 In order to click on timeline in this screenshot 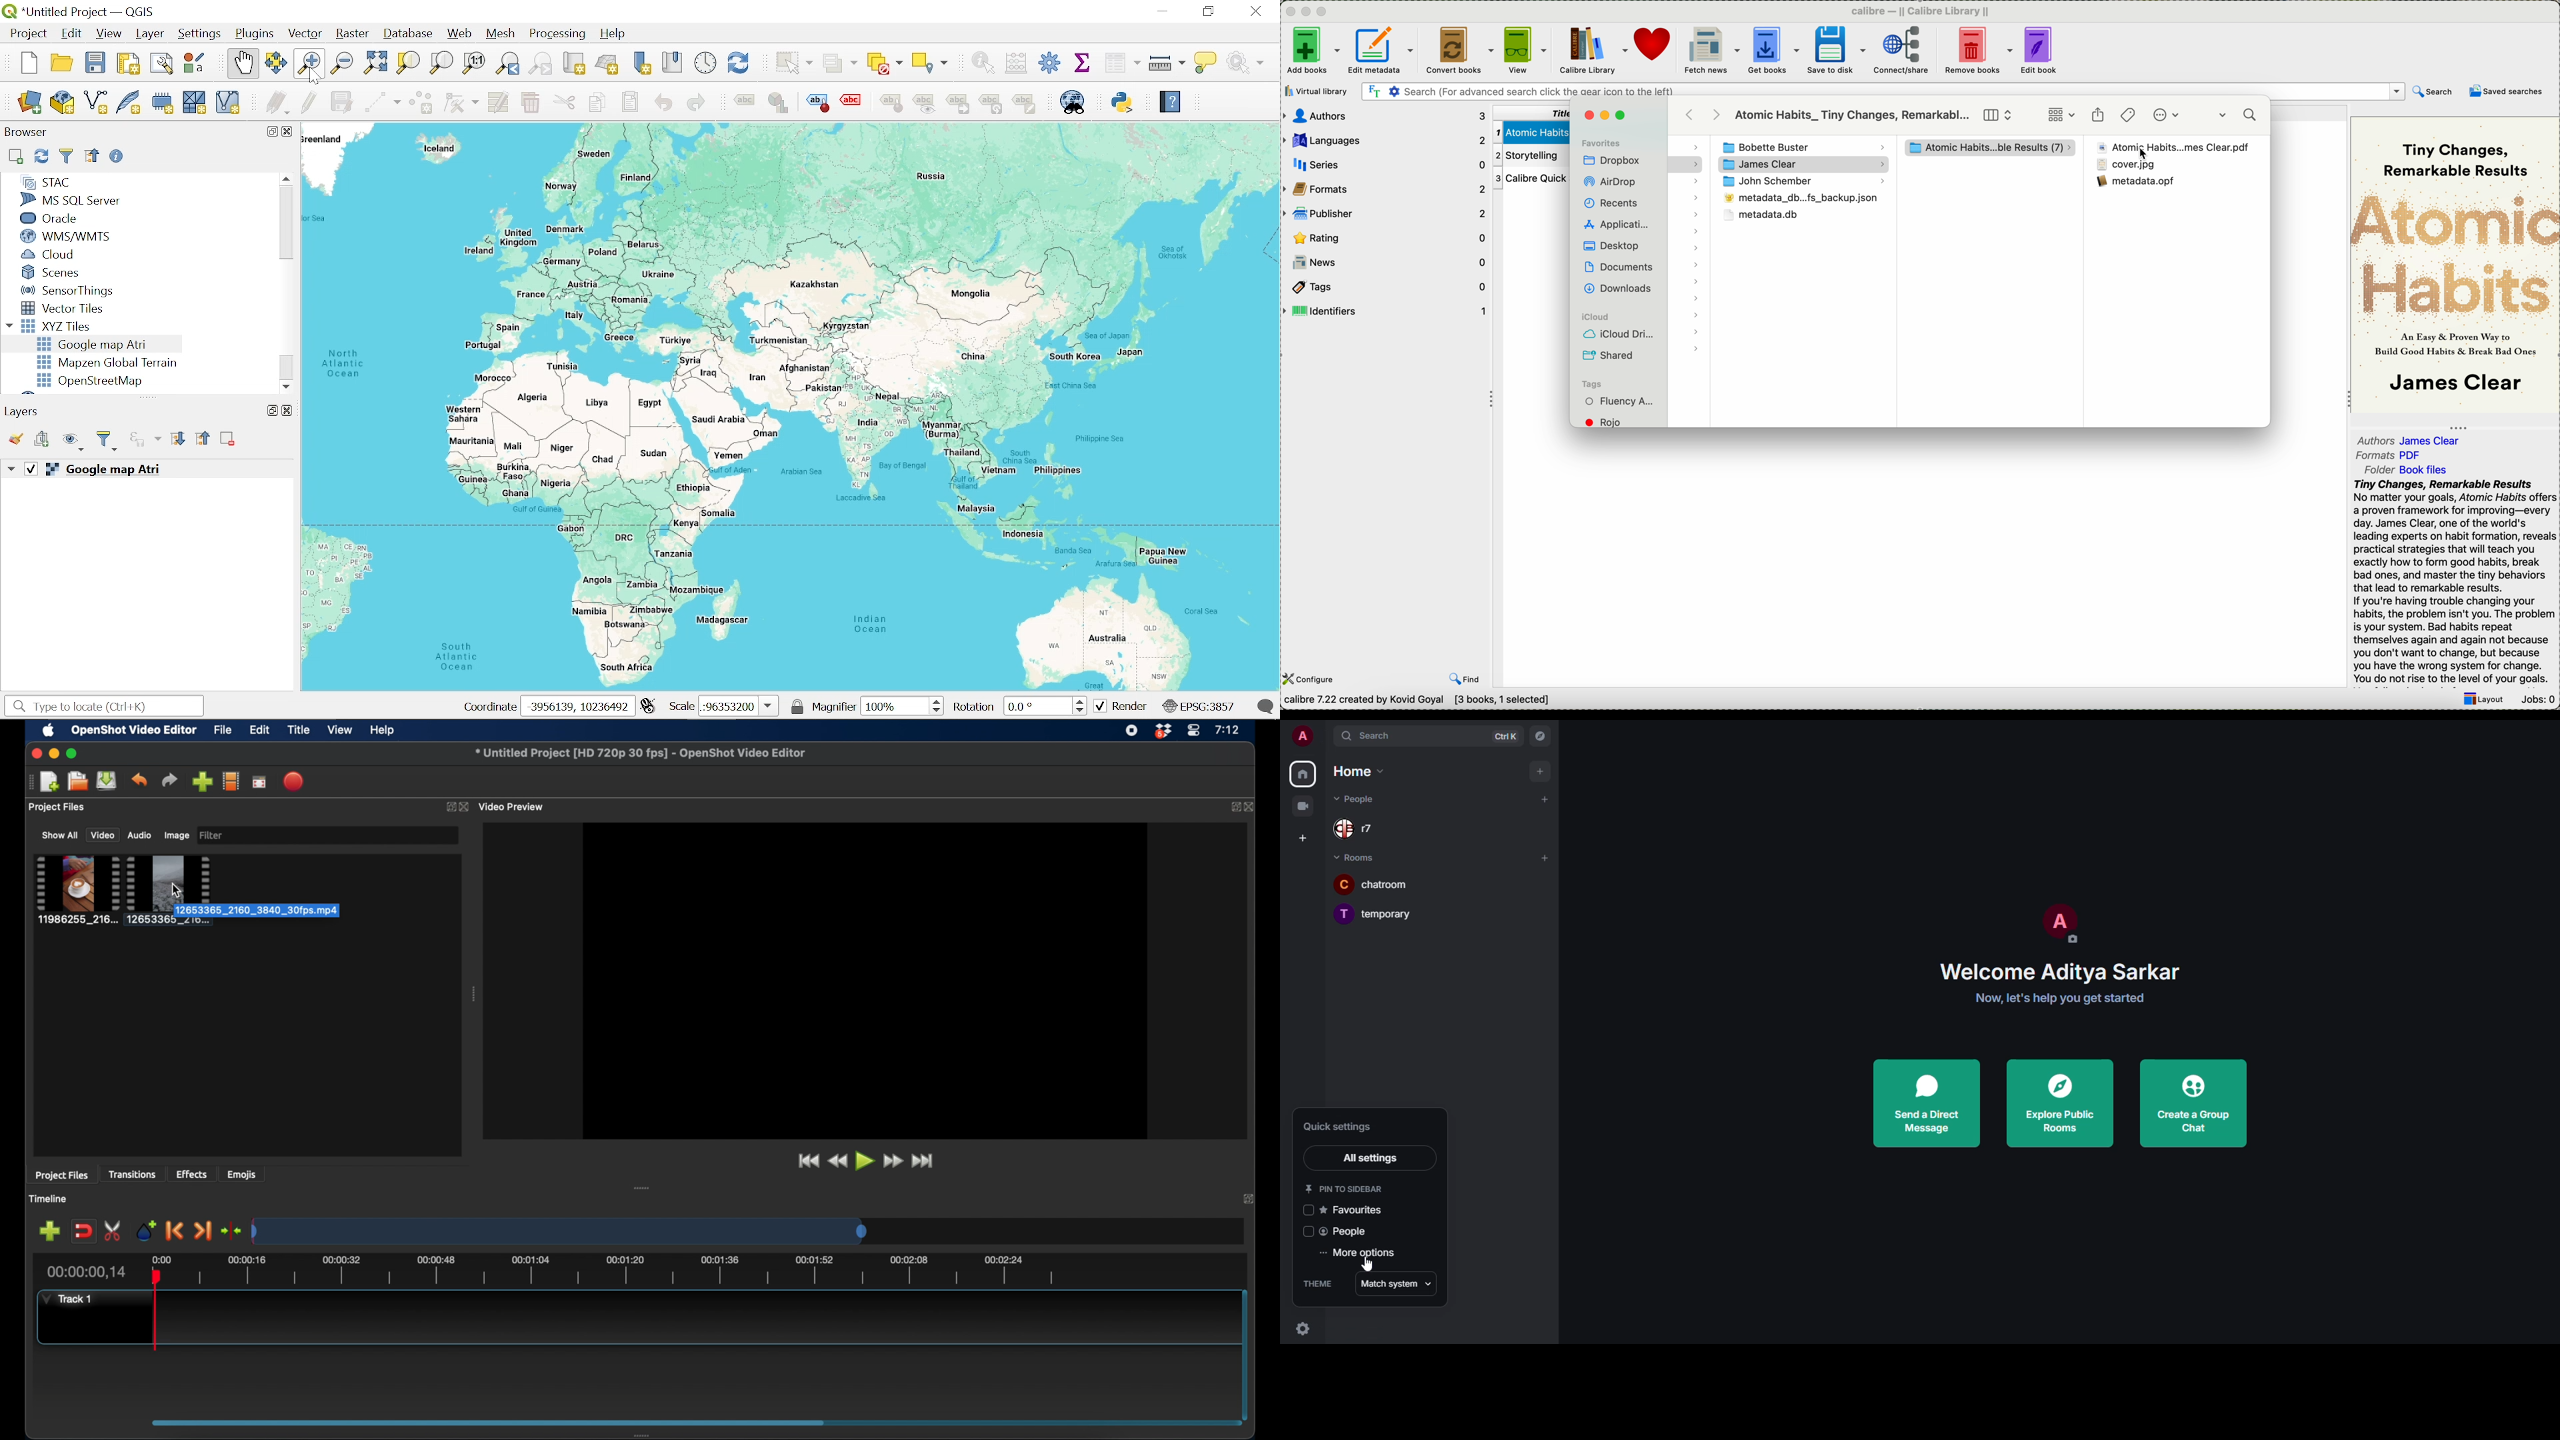, I will do `click(621, 1273)`.